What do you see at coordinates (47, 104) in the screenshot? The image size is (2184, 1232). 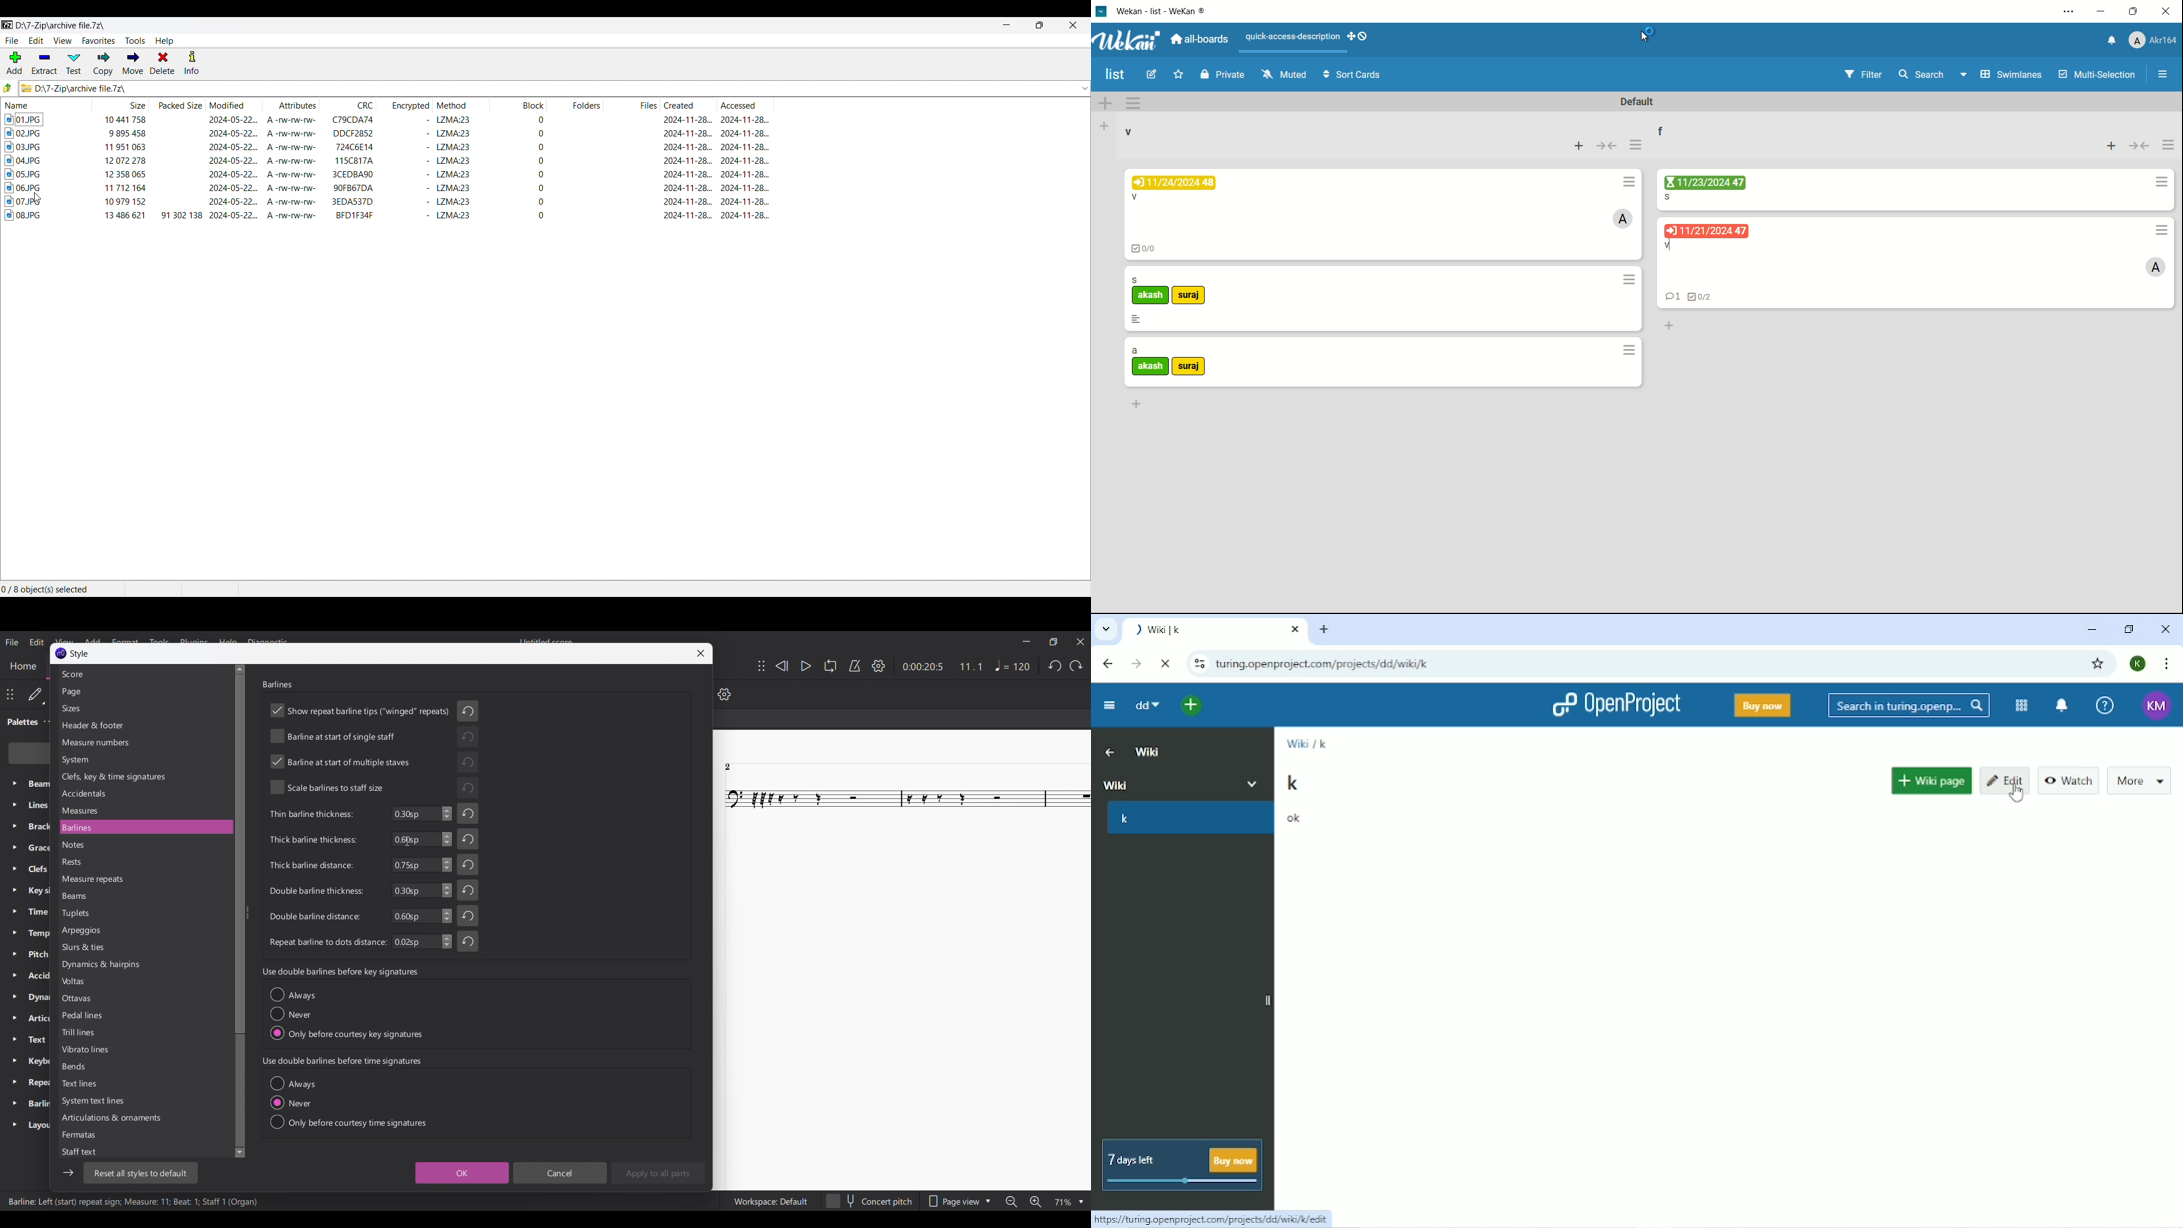 I see `Name column` at bounding box center [47, 104].